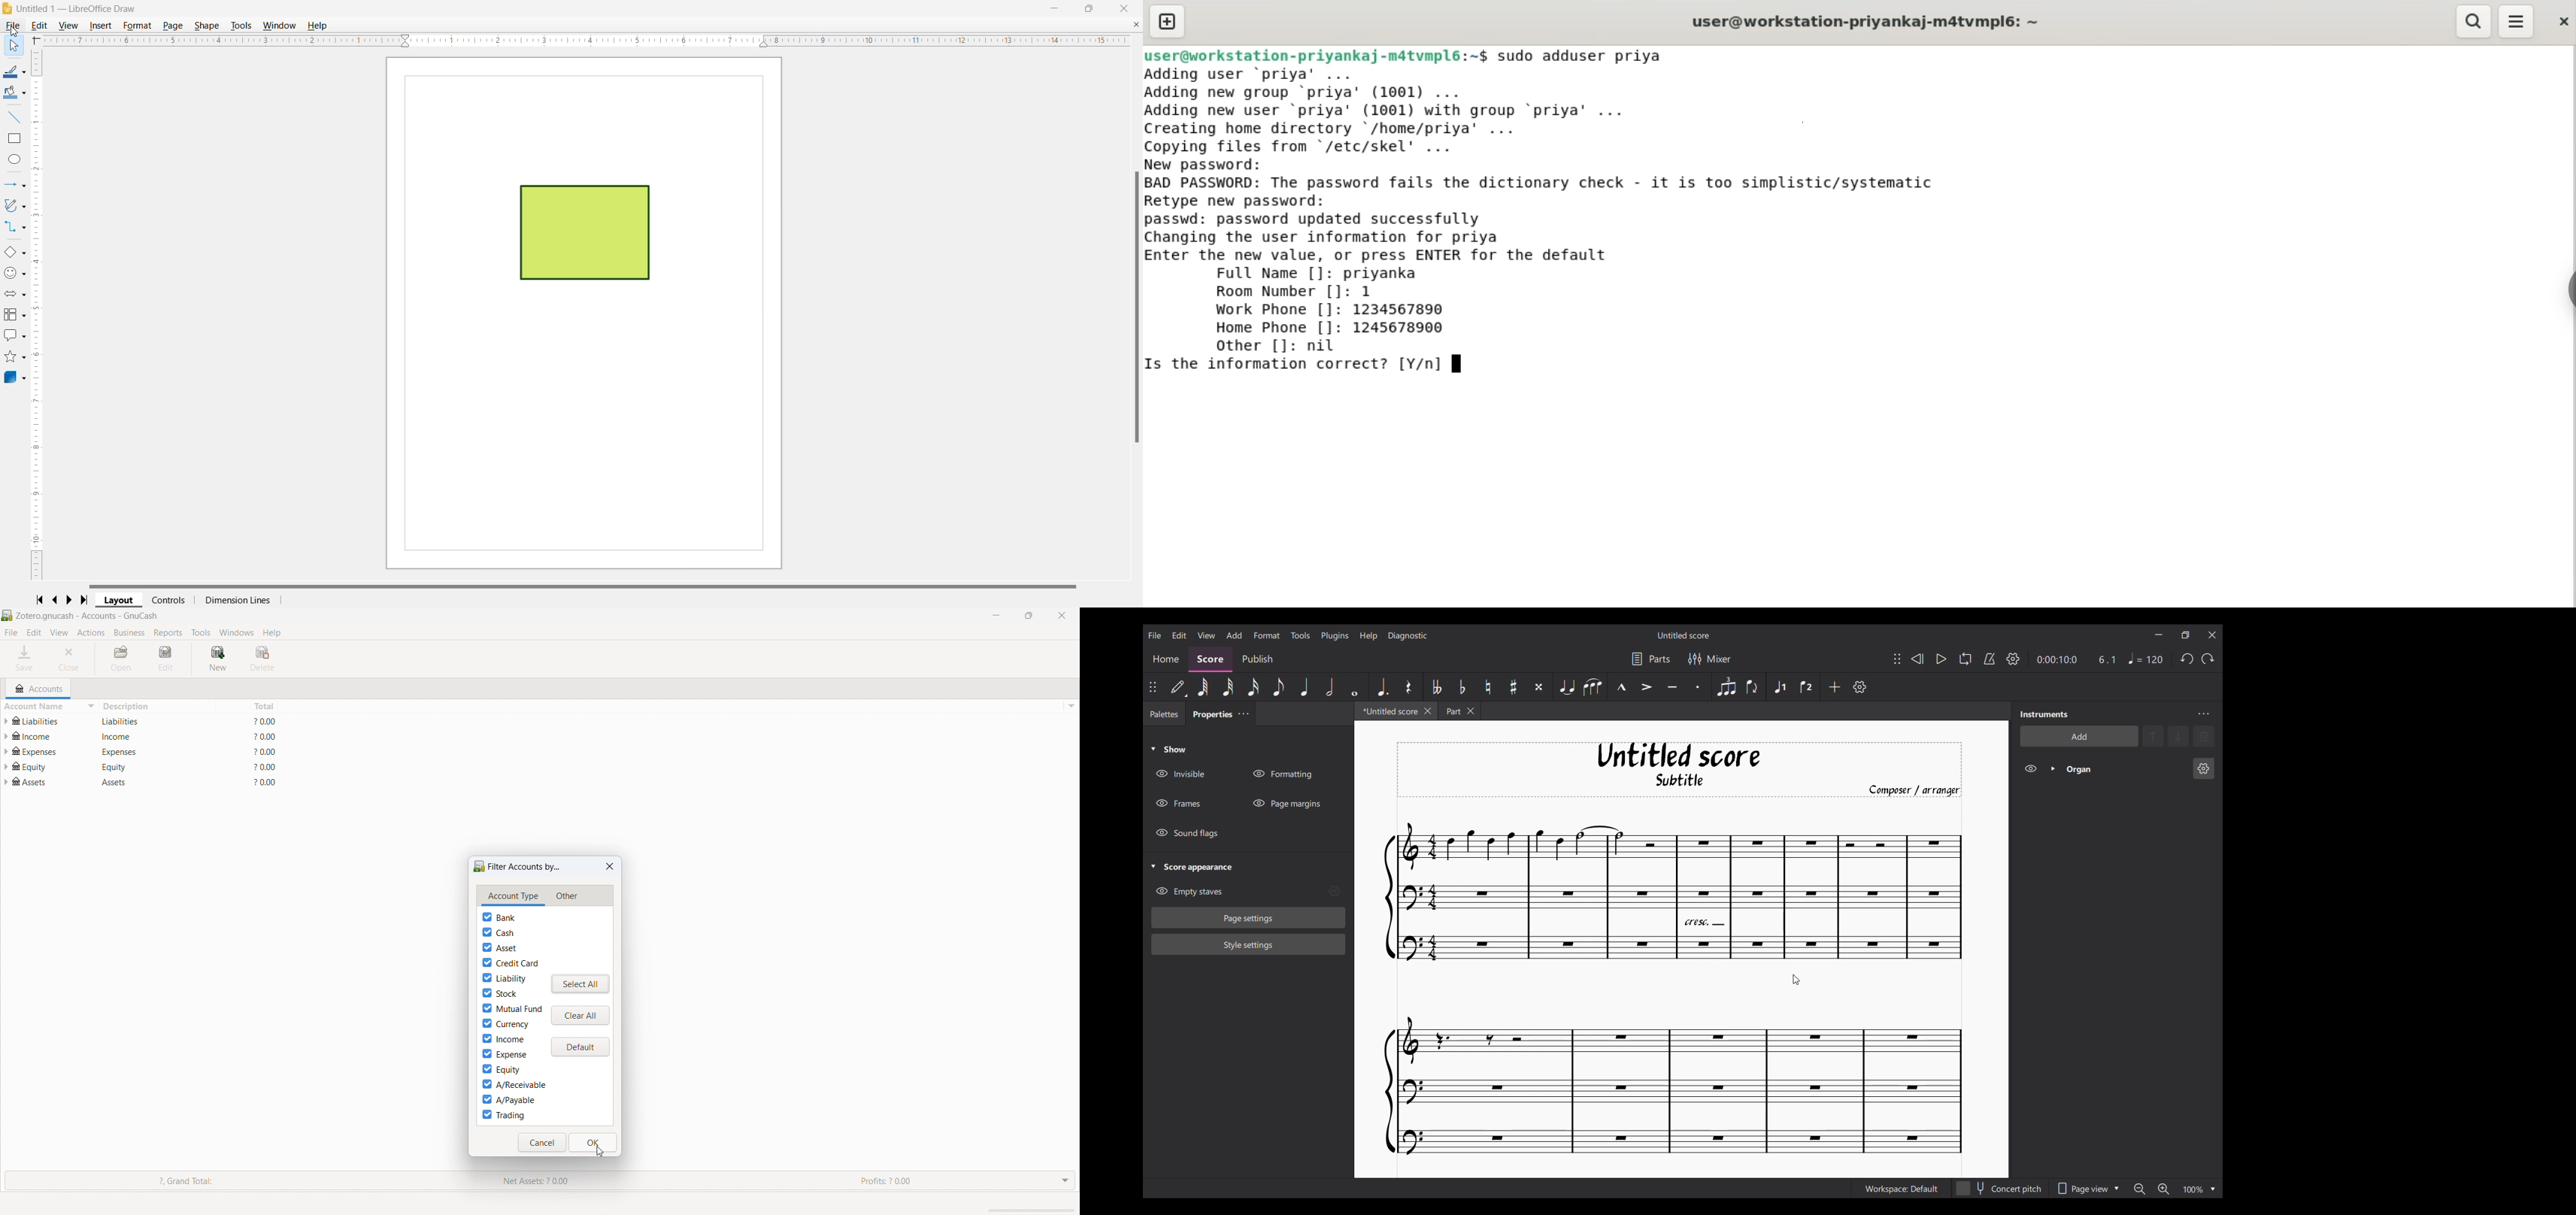  Describe the element at coordinates (273, 632) in the screenshot. I see `help` at that location.